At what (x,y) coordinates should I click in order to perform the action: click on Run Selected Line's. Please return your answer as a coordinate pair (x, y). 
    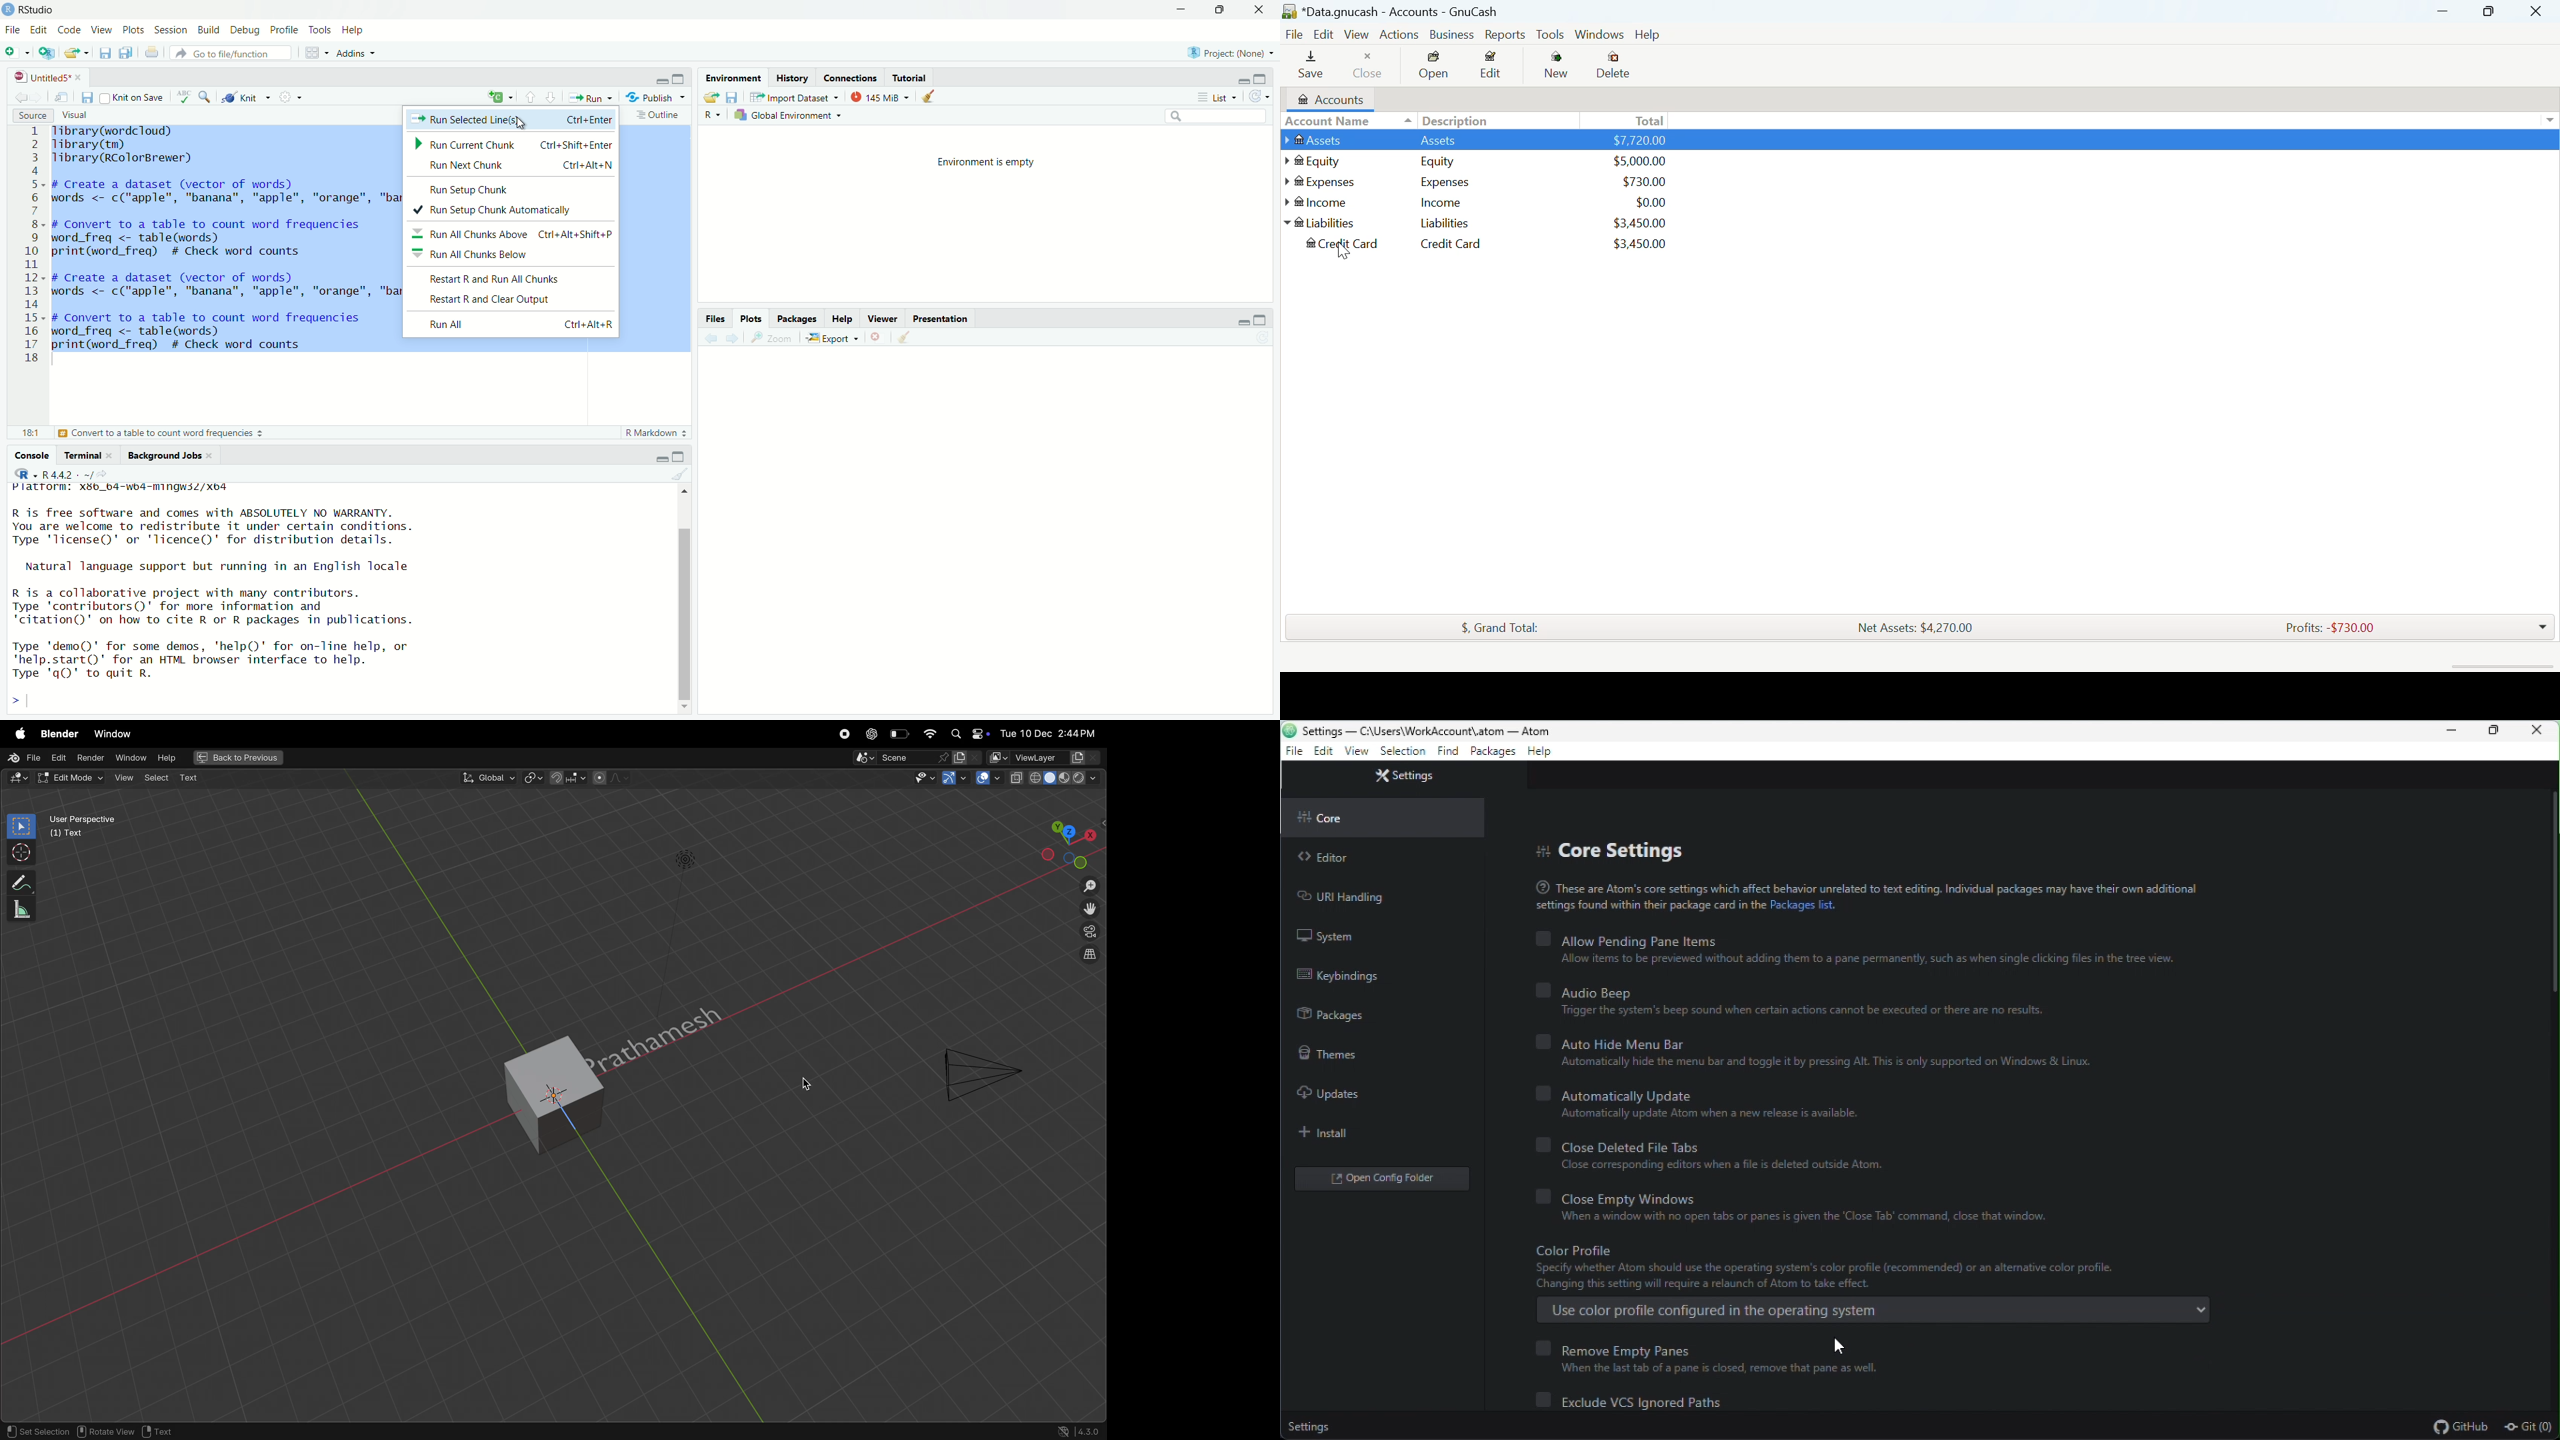
    Looking at the image, I should click on (513, 121).